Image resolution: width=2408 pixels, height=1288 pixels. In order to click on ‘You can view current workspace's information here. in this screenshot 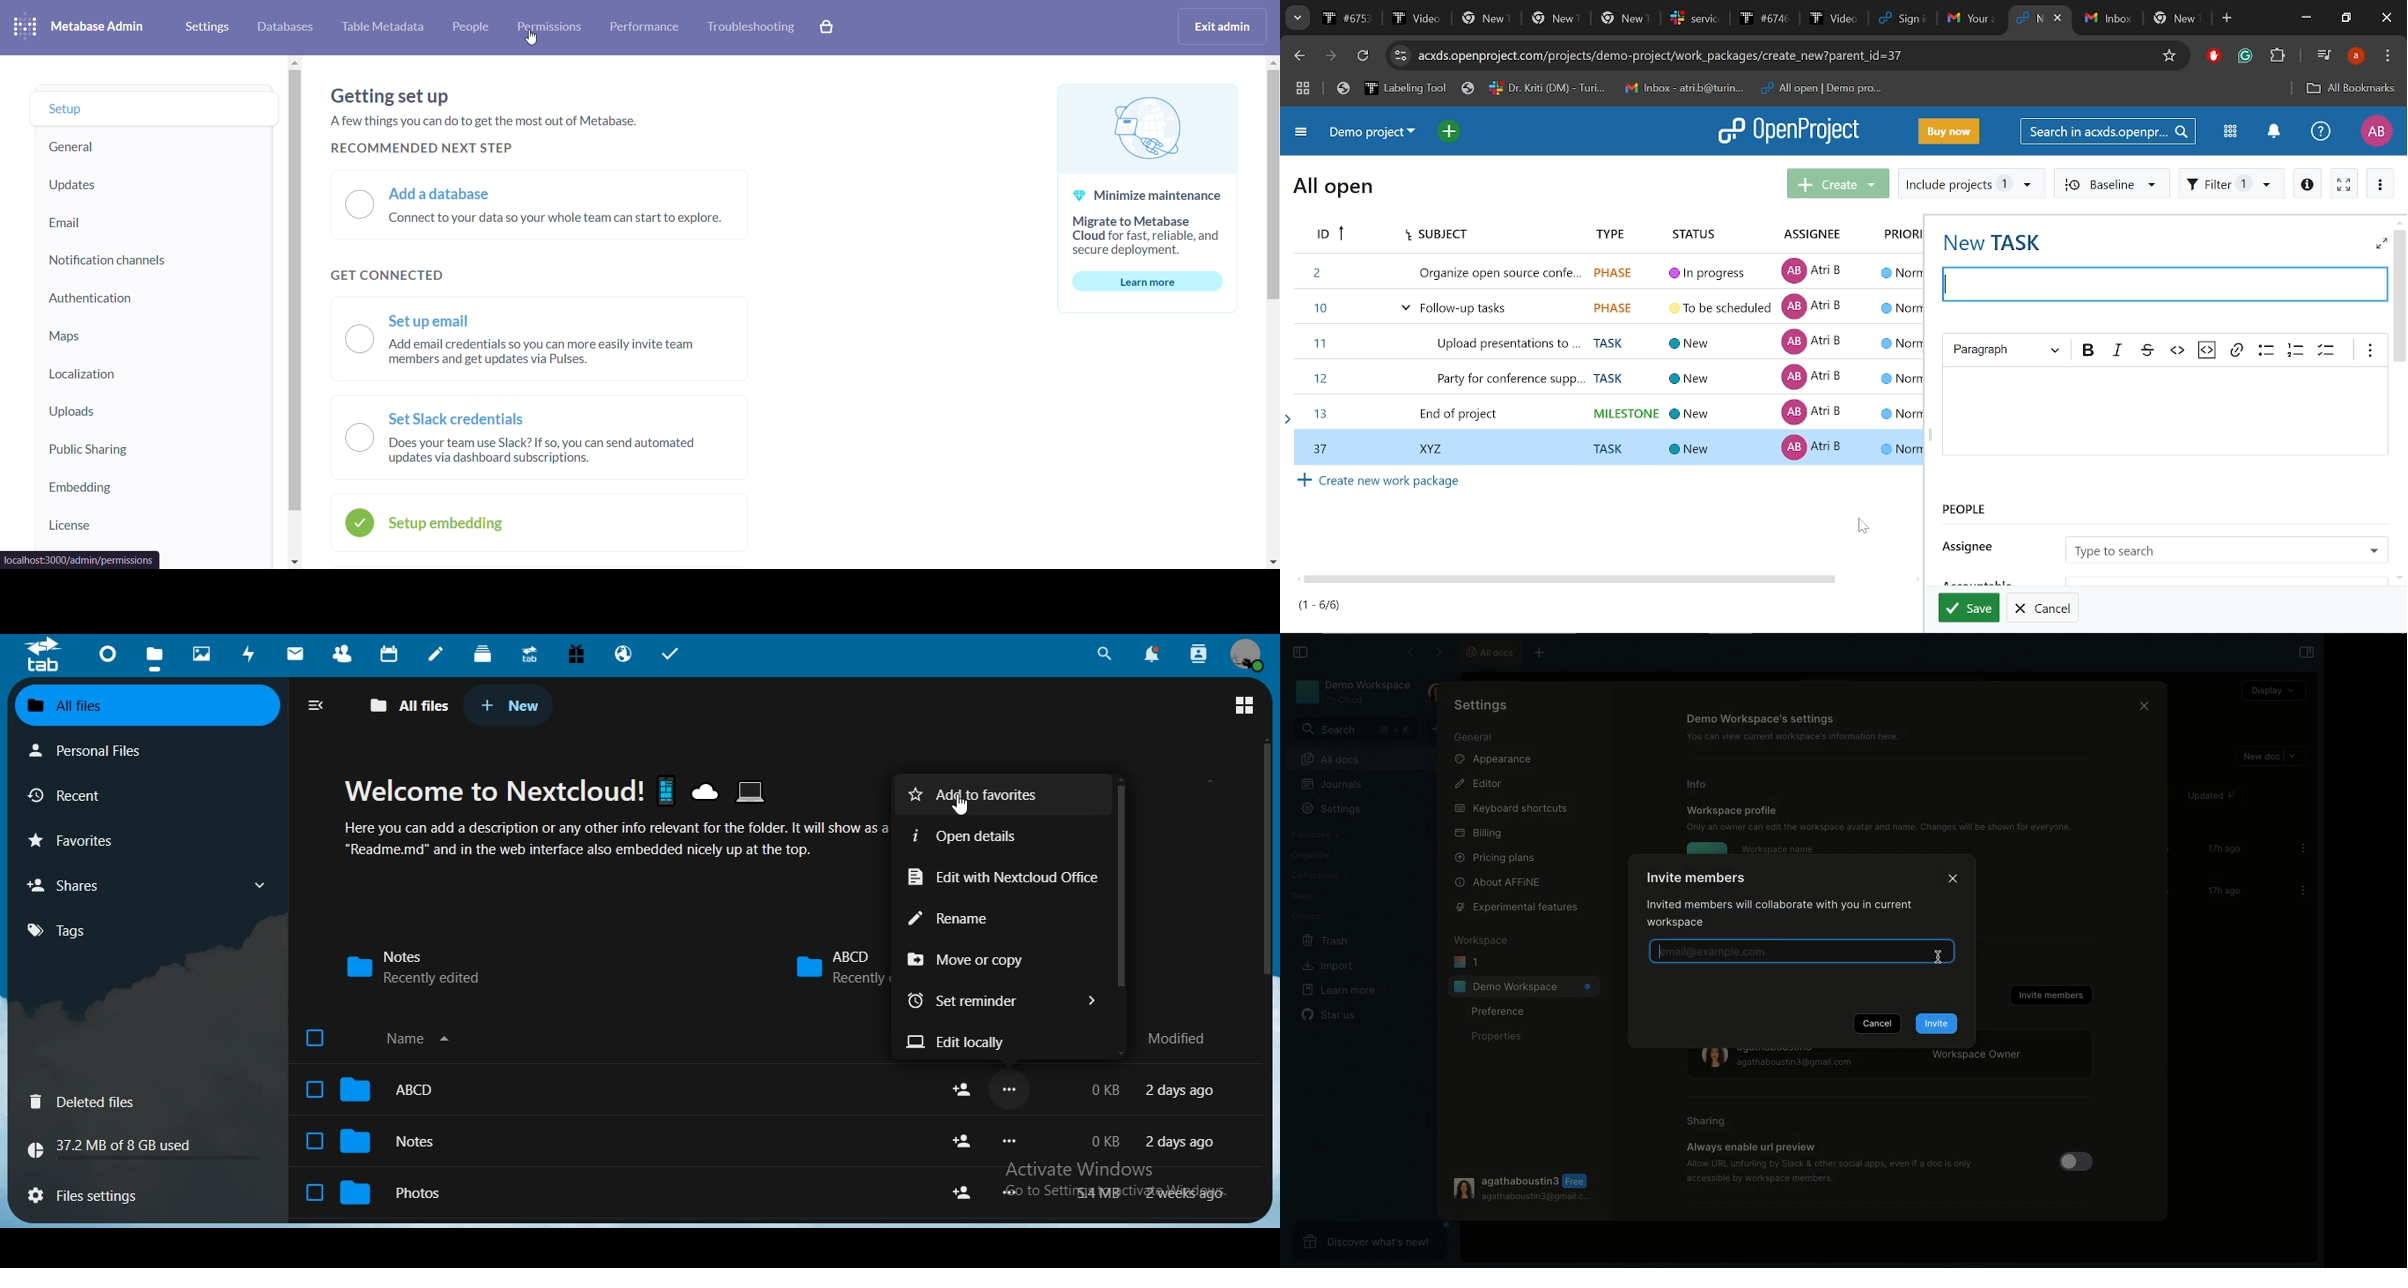, I will do `click(1802, 736)`.